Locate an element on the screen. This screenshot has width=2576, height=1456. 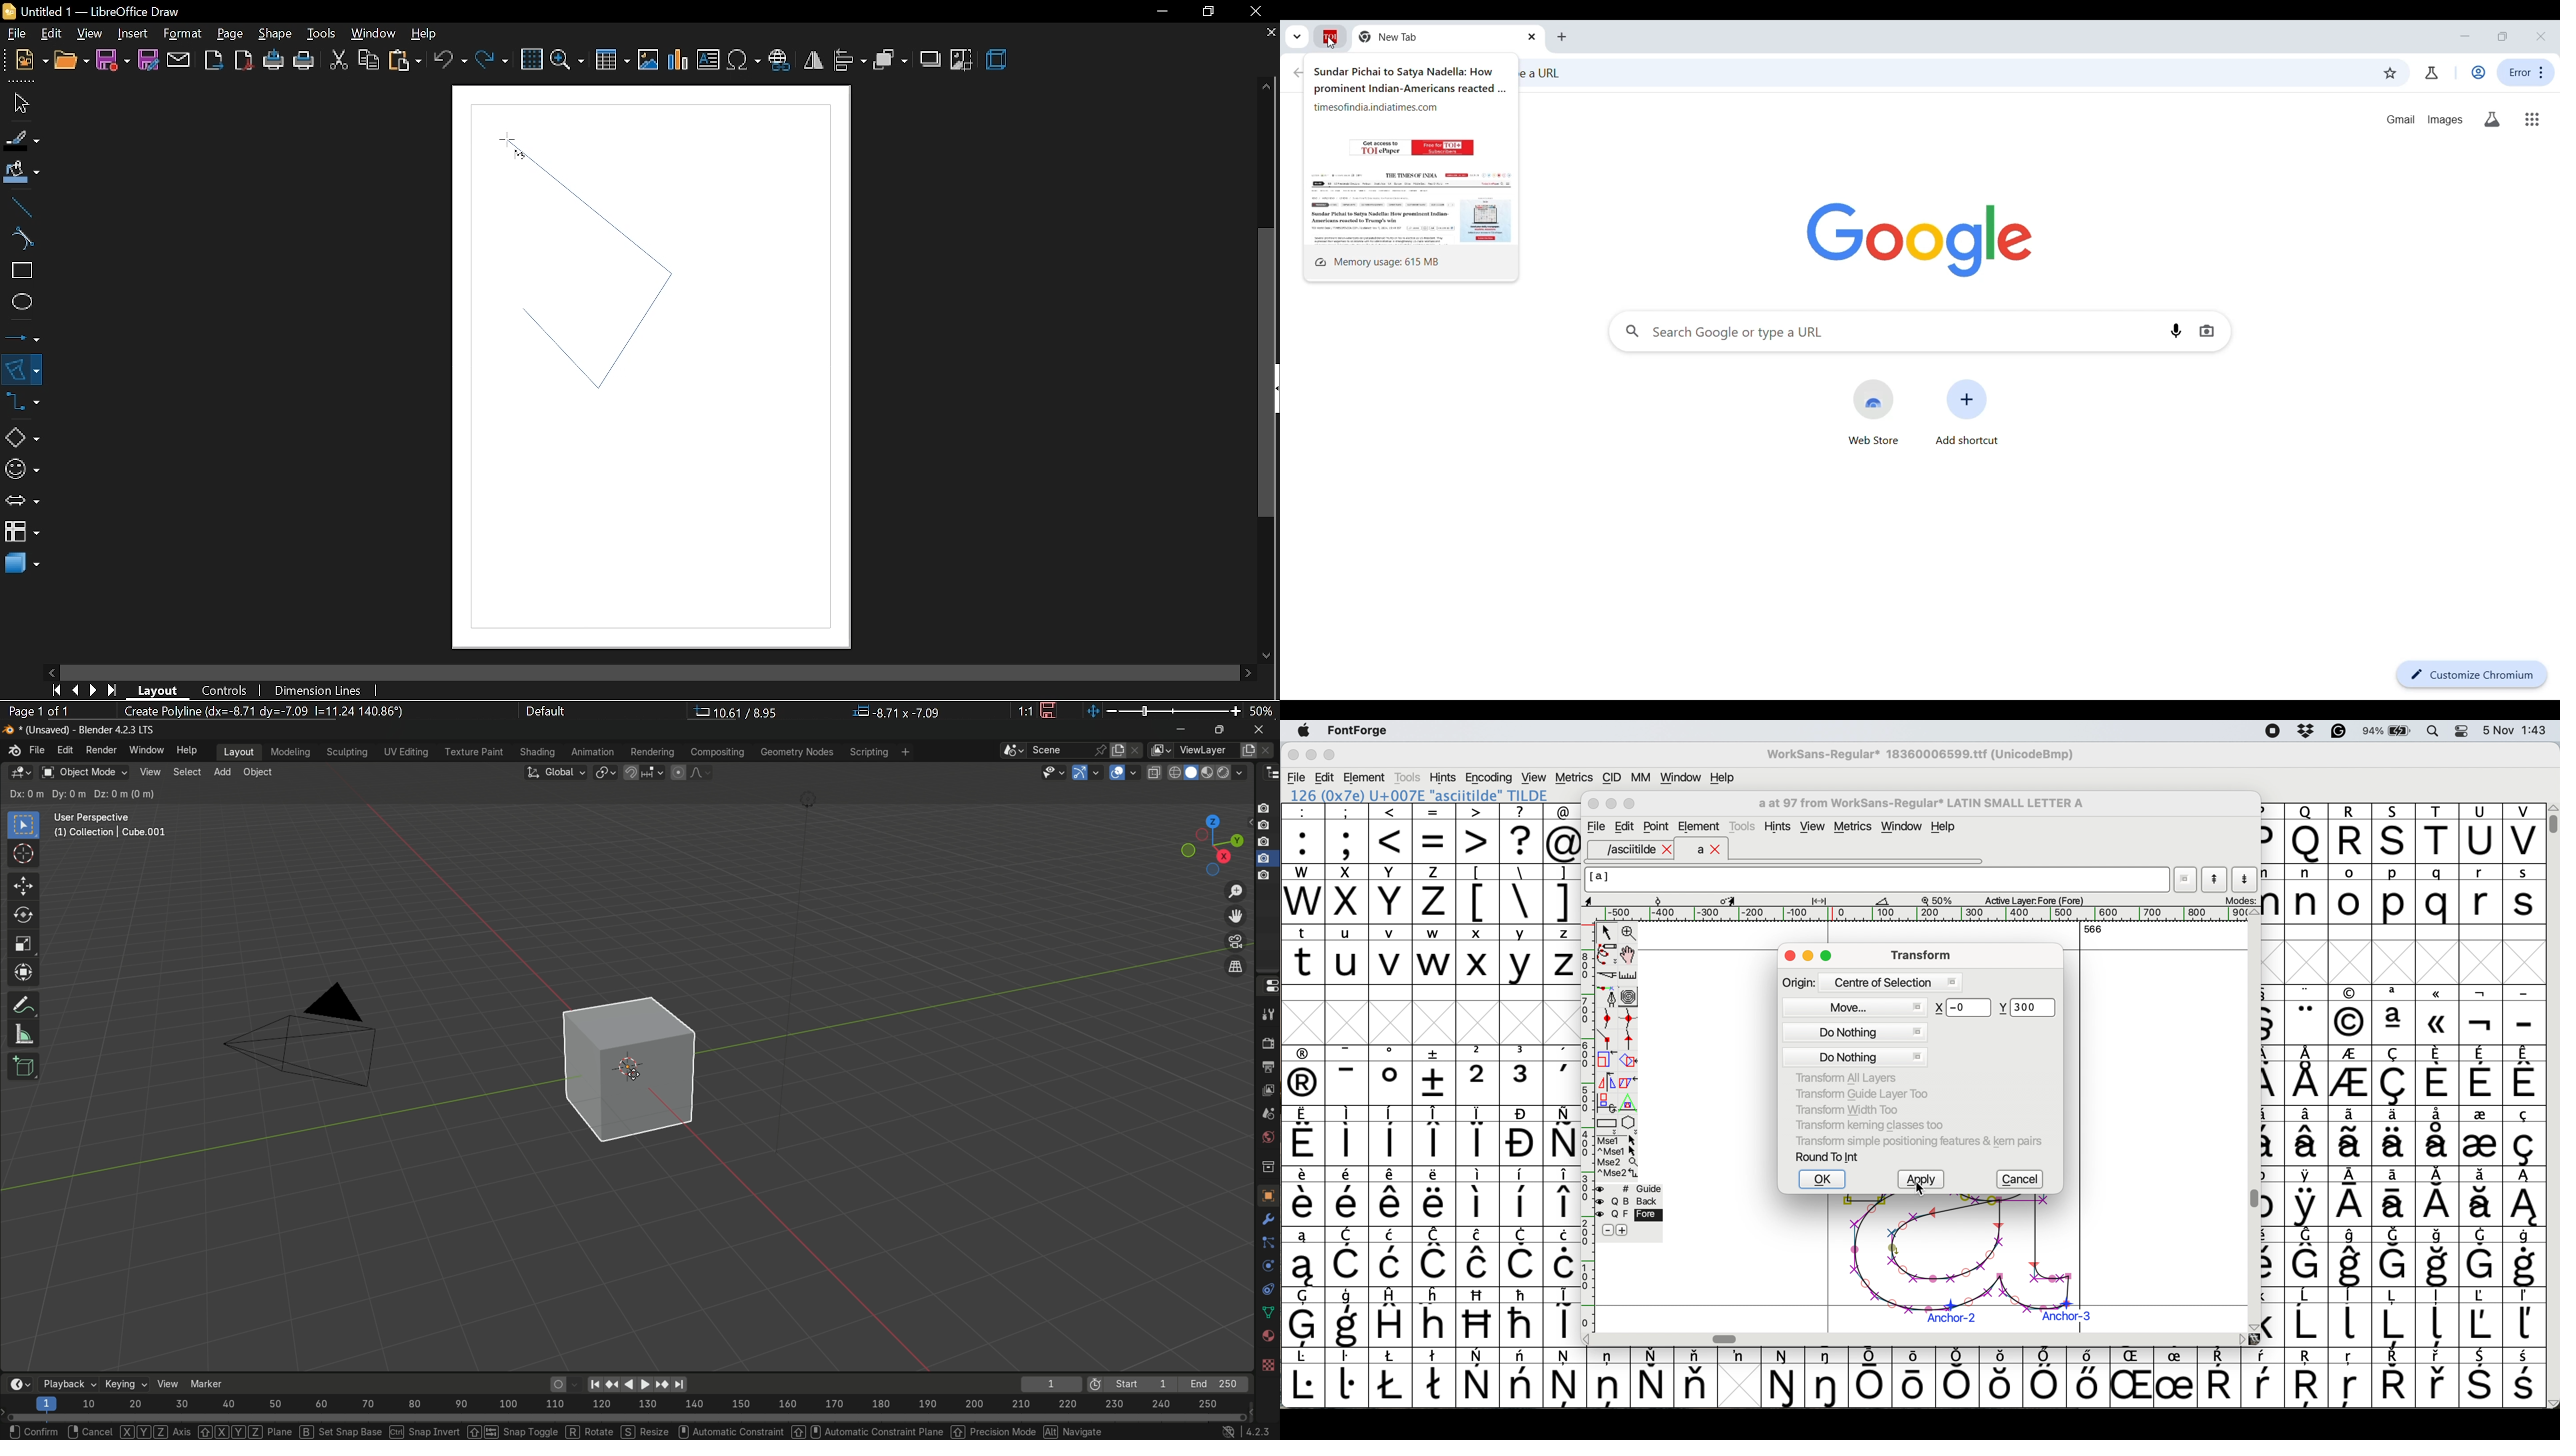
active workspace is located at coordinates (1159, 750).